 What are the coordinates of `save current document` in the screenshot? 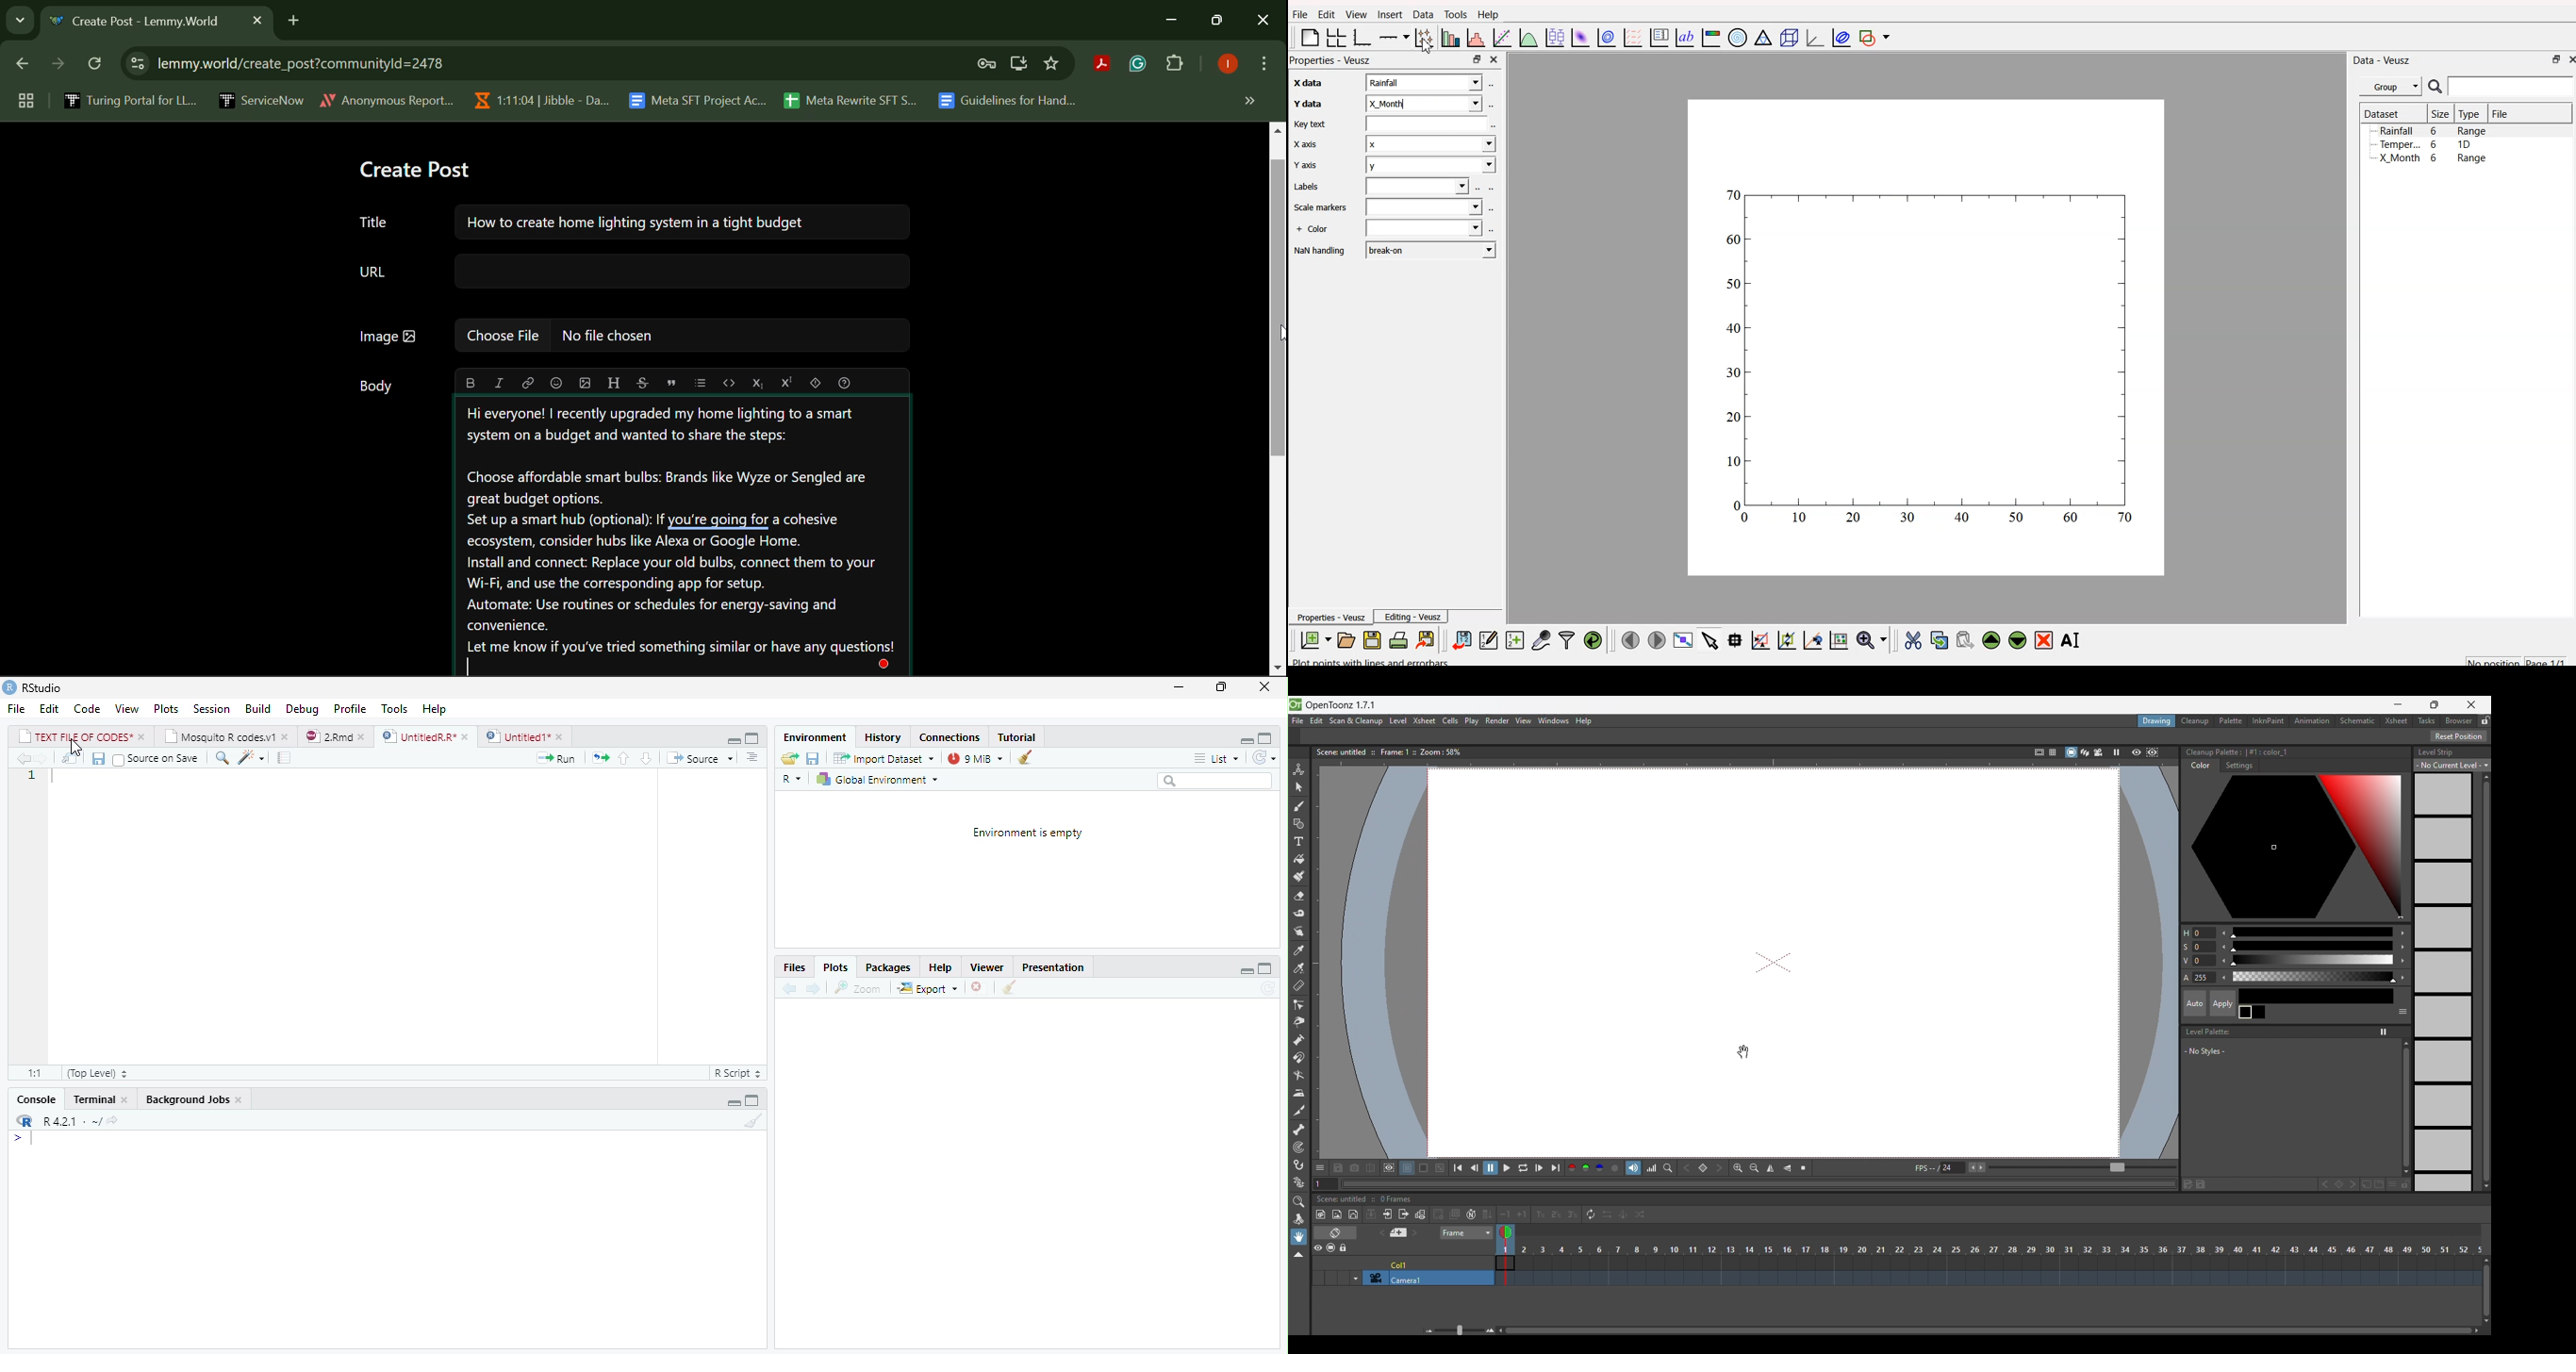 It's located at (98, 760).